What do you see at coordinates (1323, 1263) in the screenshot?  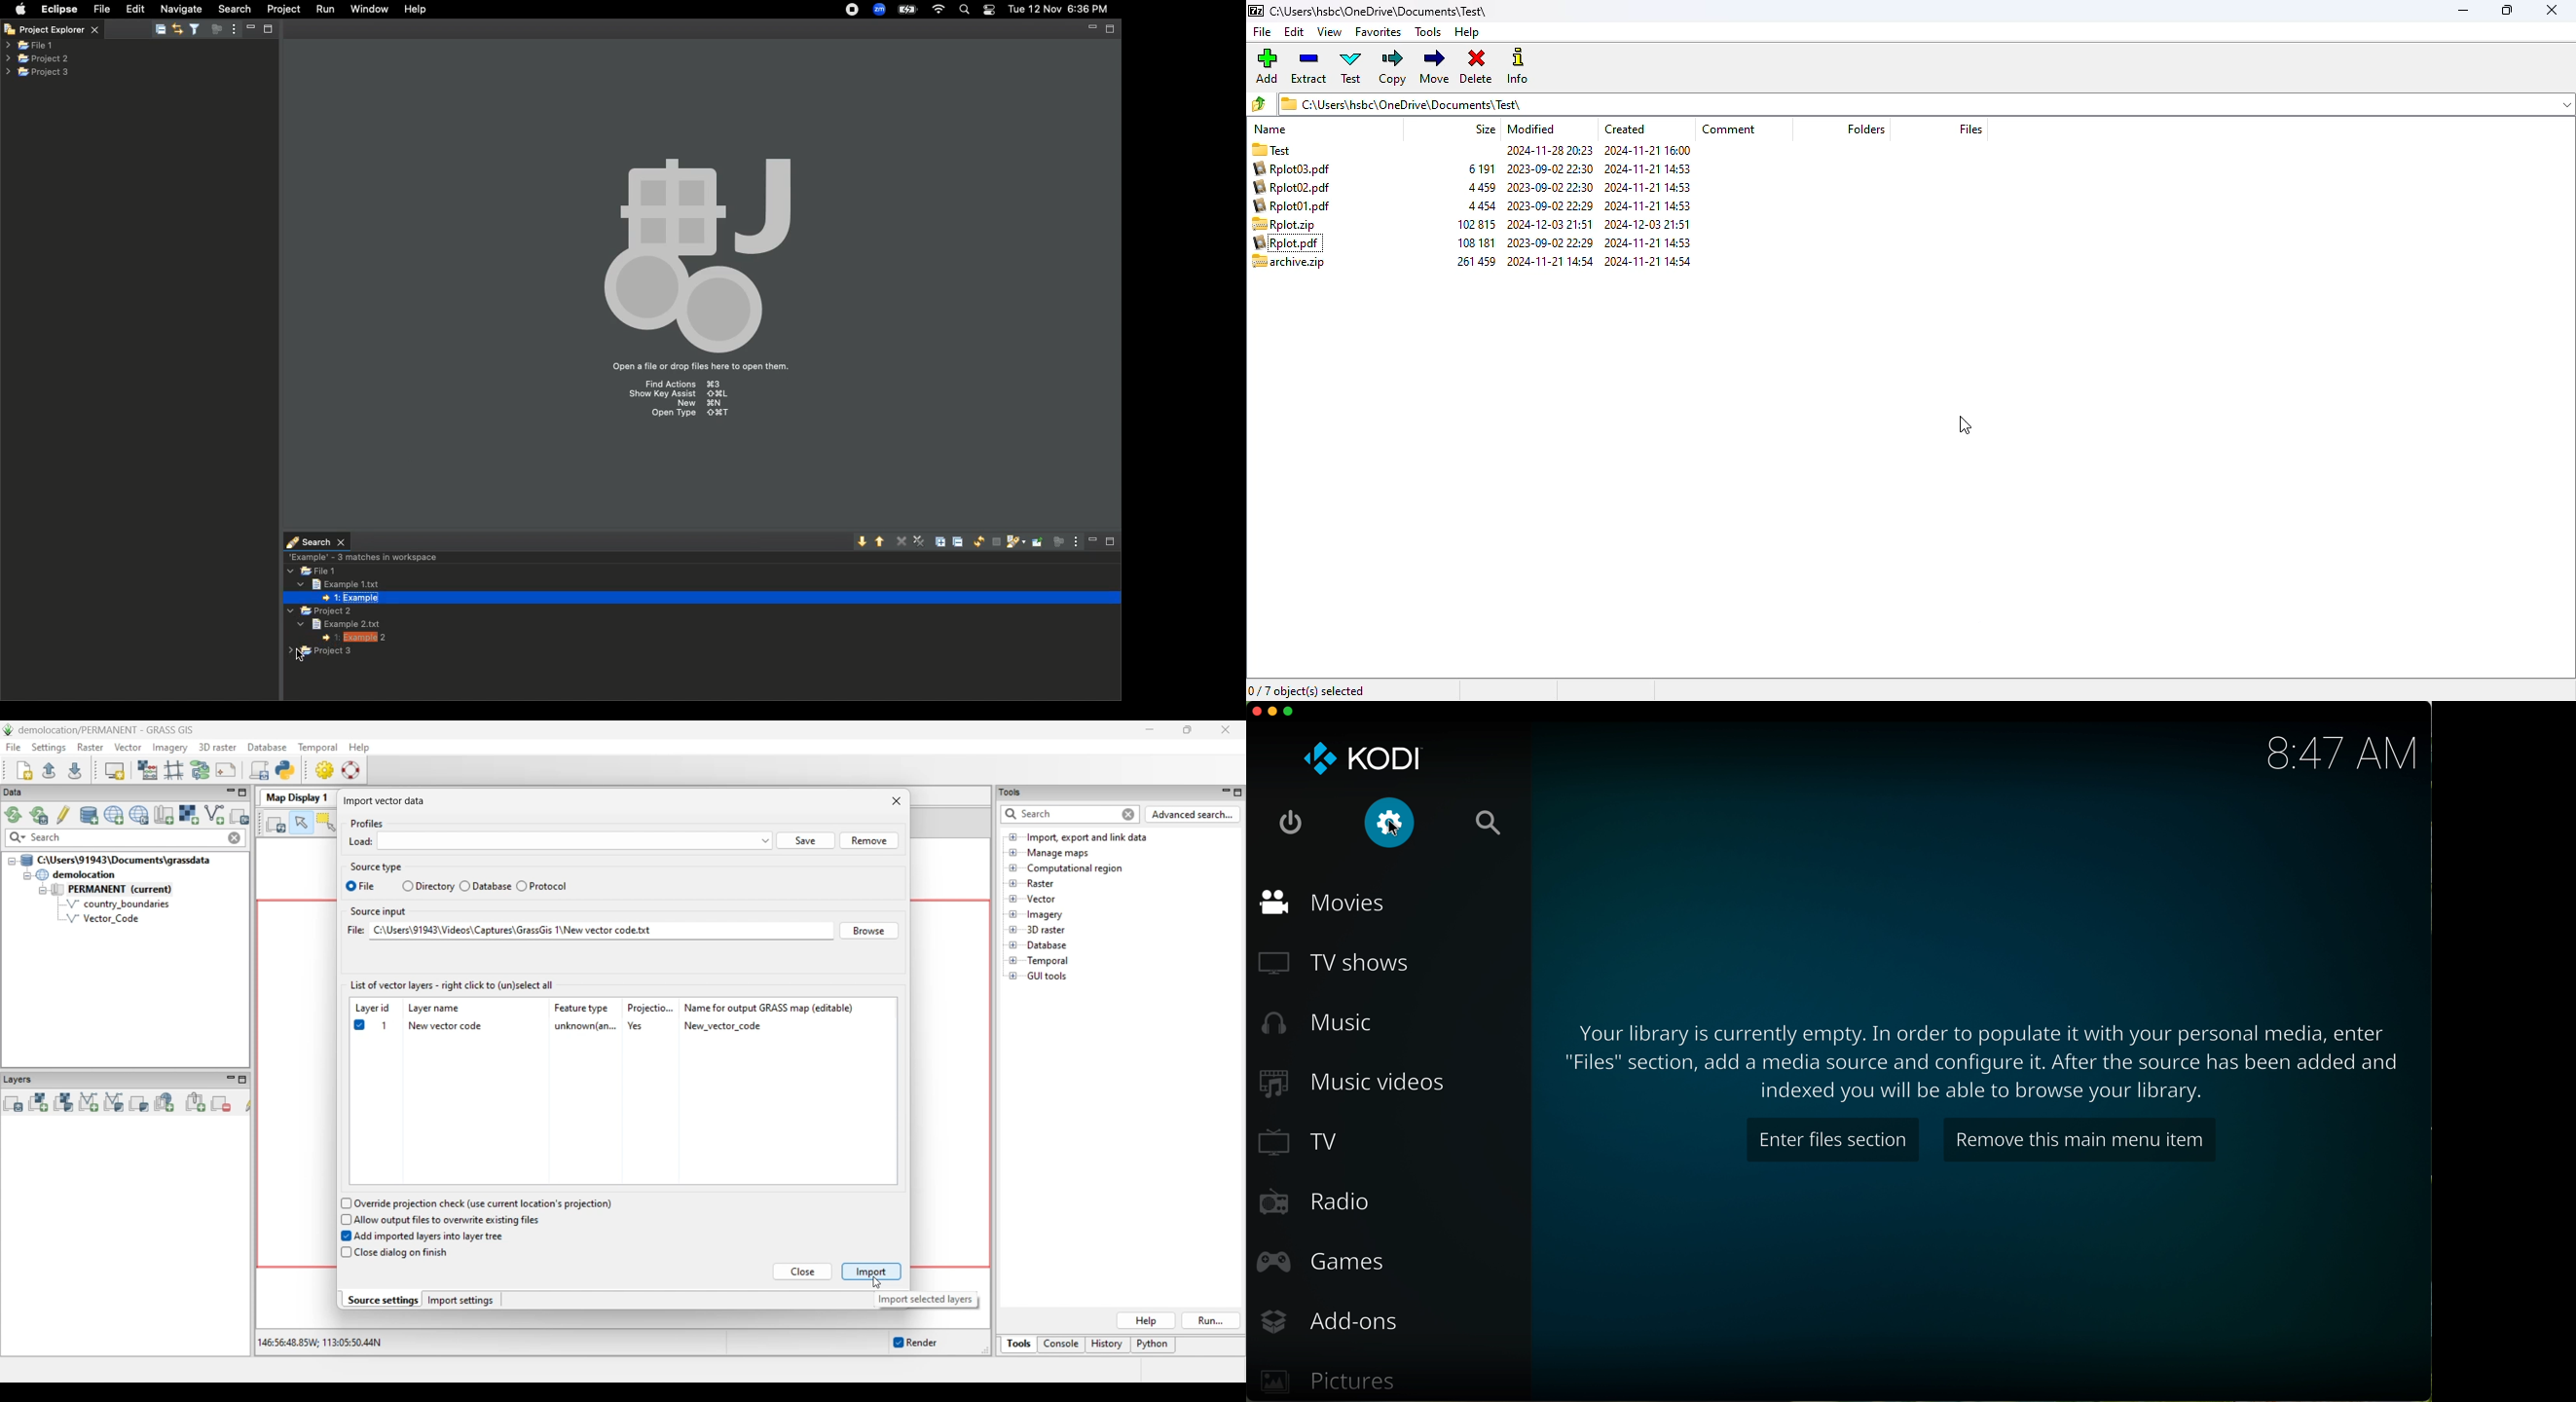 I see `games` at bounding box center [1323, 1263].